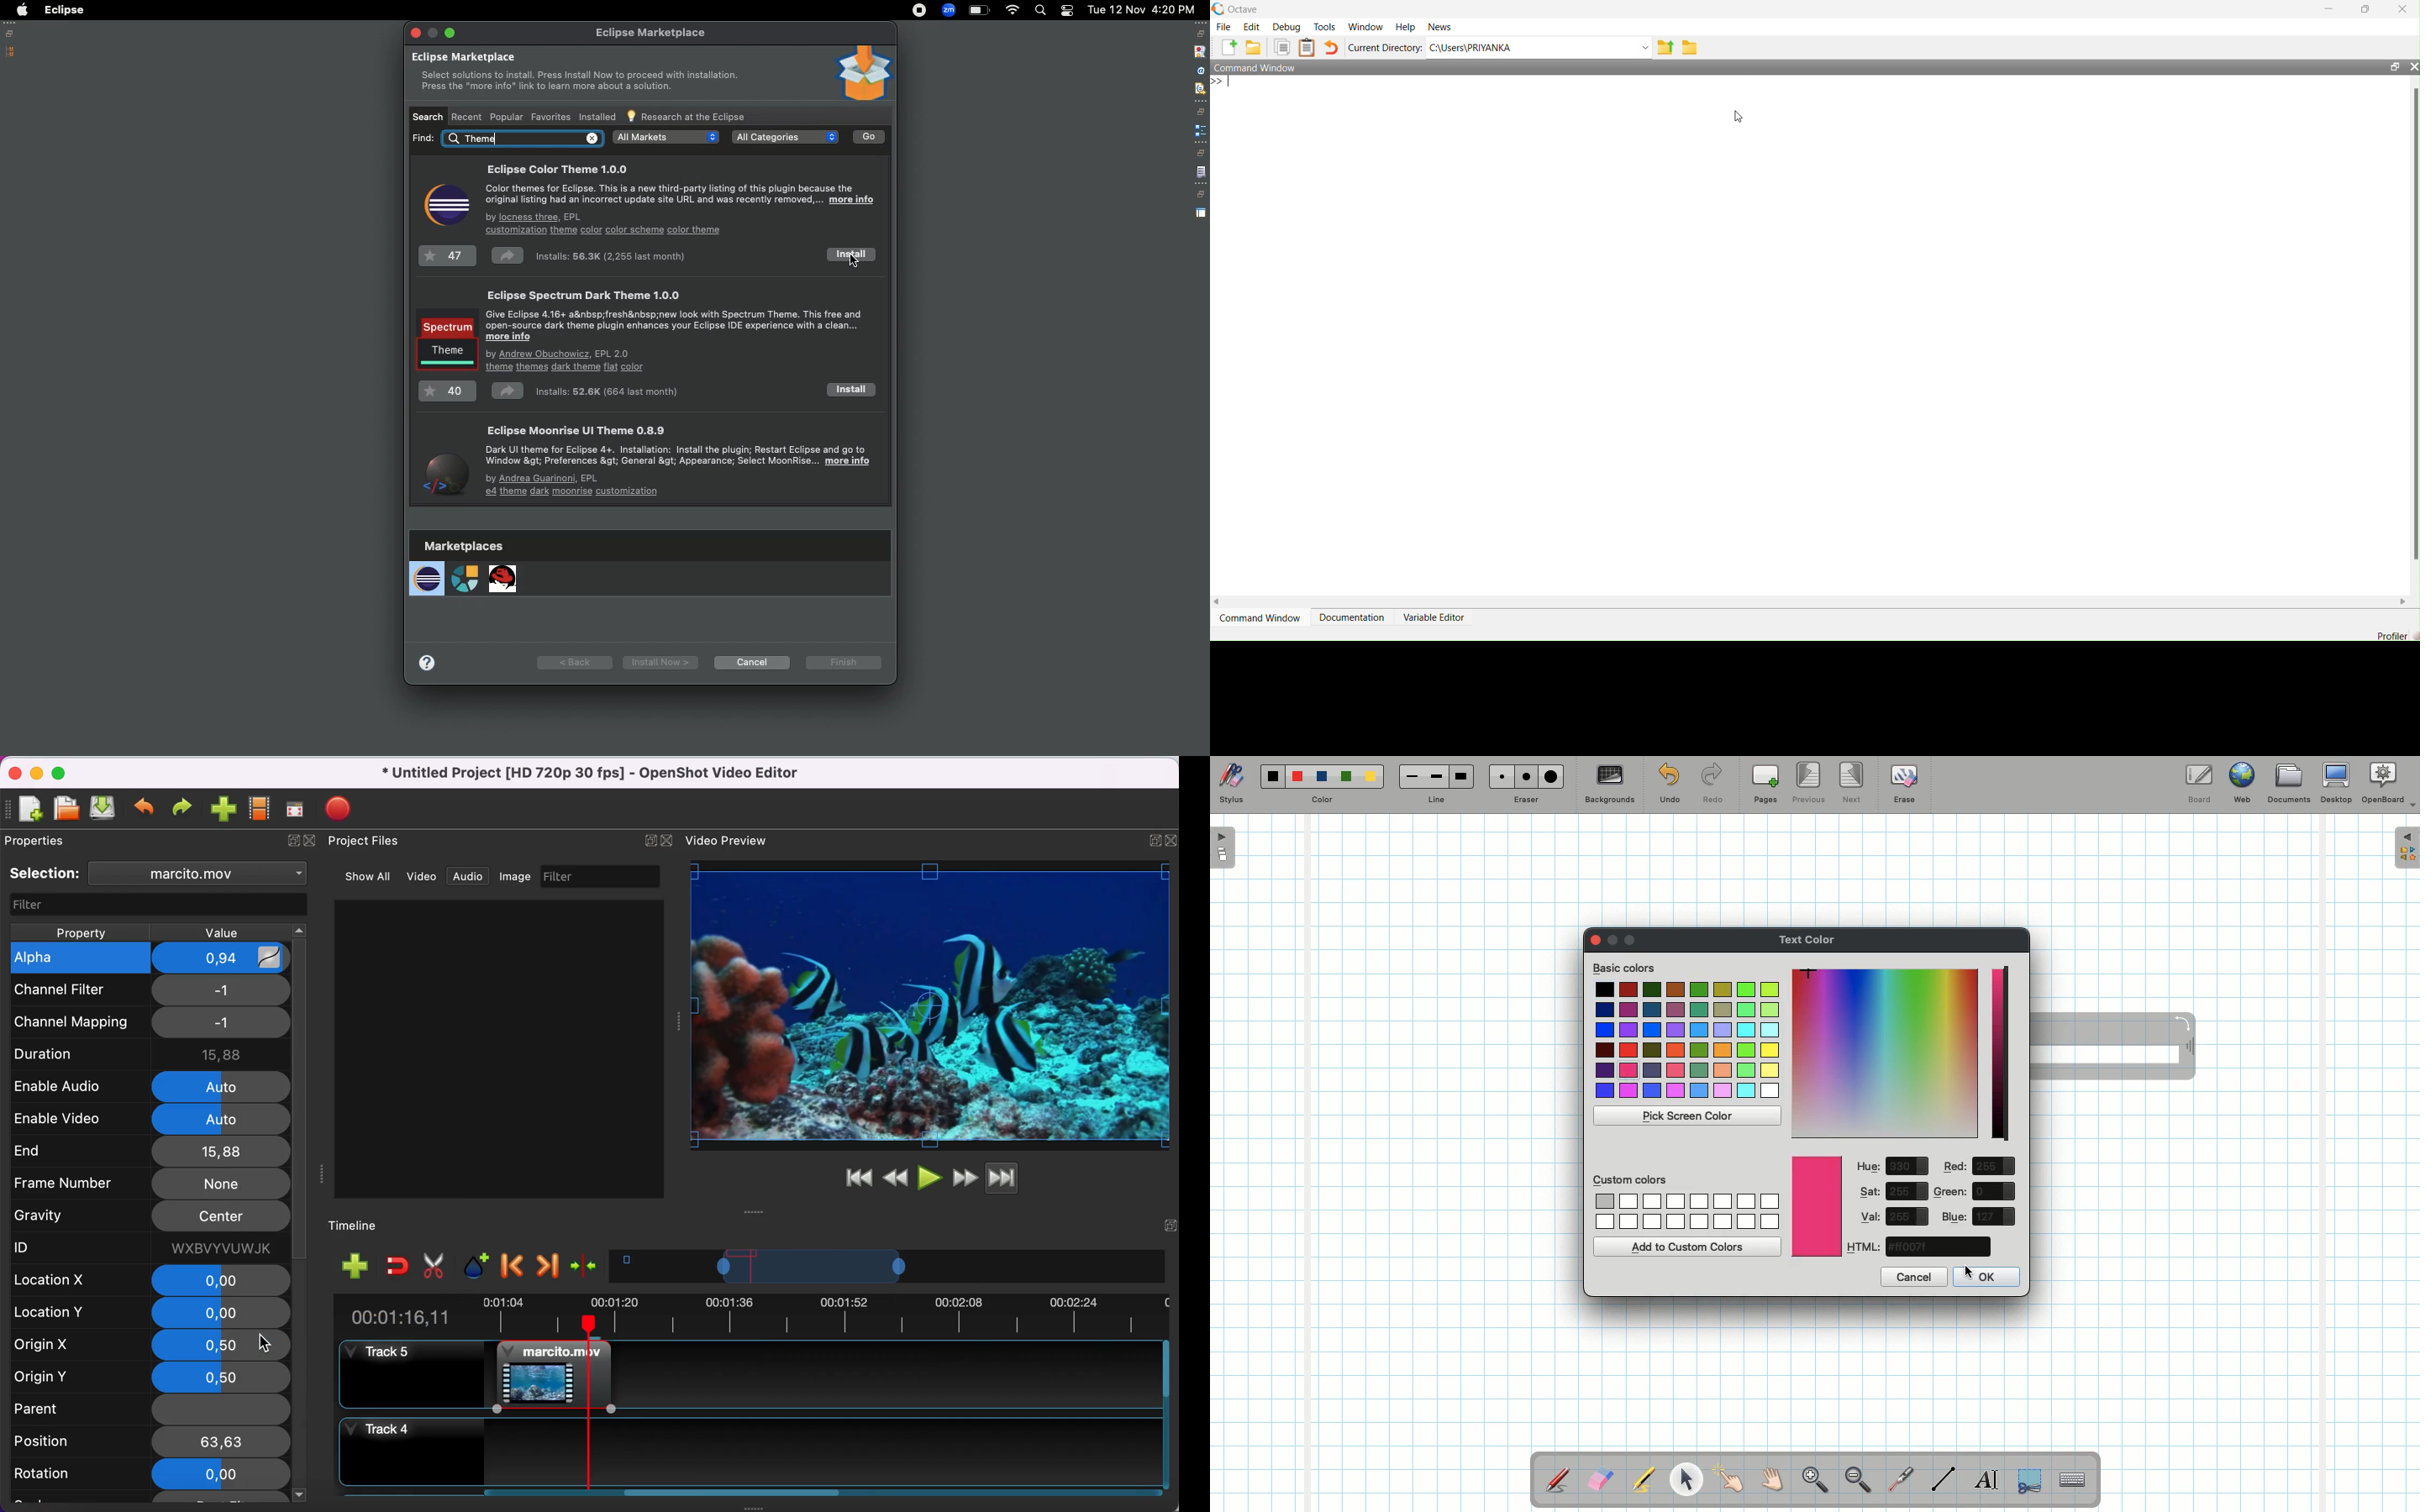 Image resolution: width=2436 pixels, height=1512 pixels. What do you see at coordinates (71, 1022) in the screenshot?
I see `Channel Mapping` at bounding box center [71, 1022].